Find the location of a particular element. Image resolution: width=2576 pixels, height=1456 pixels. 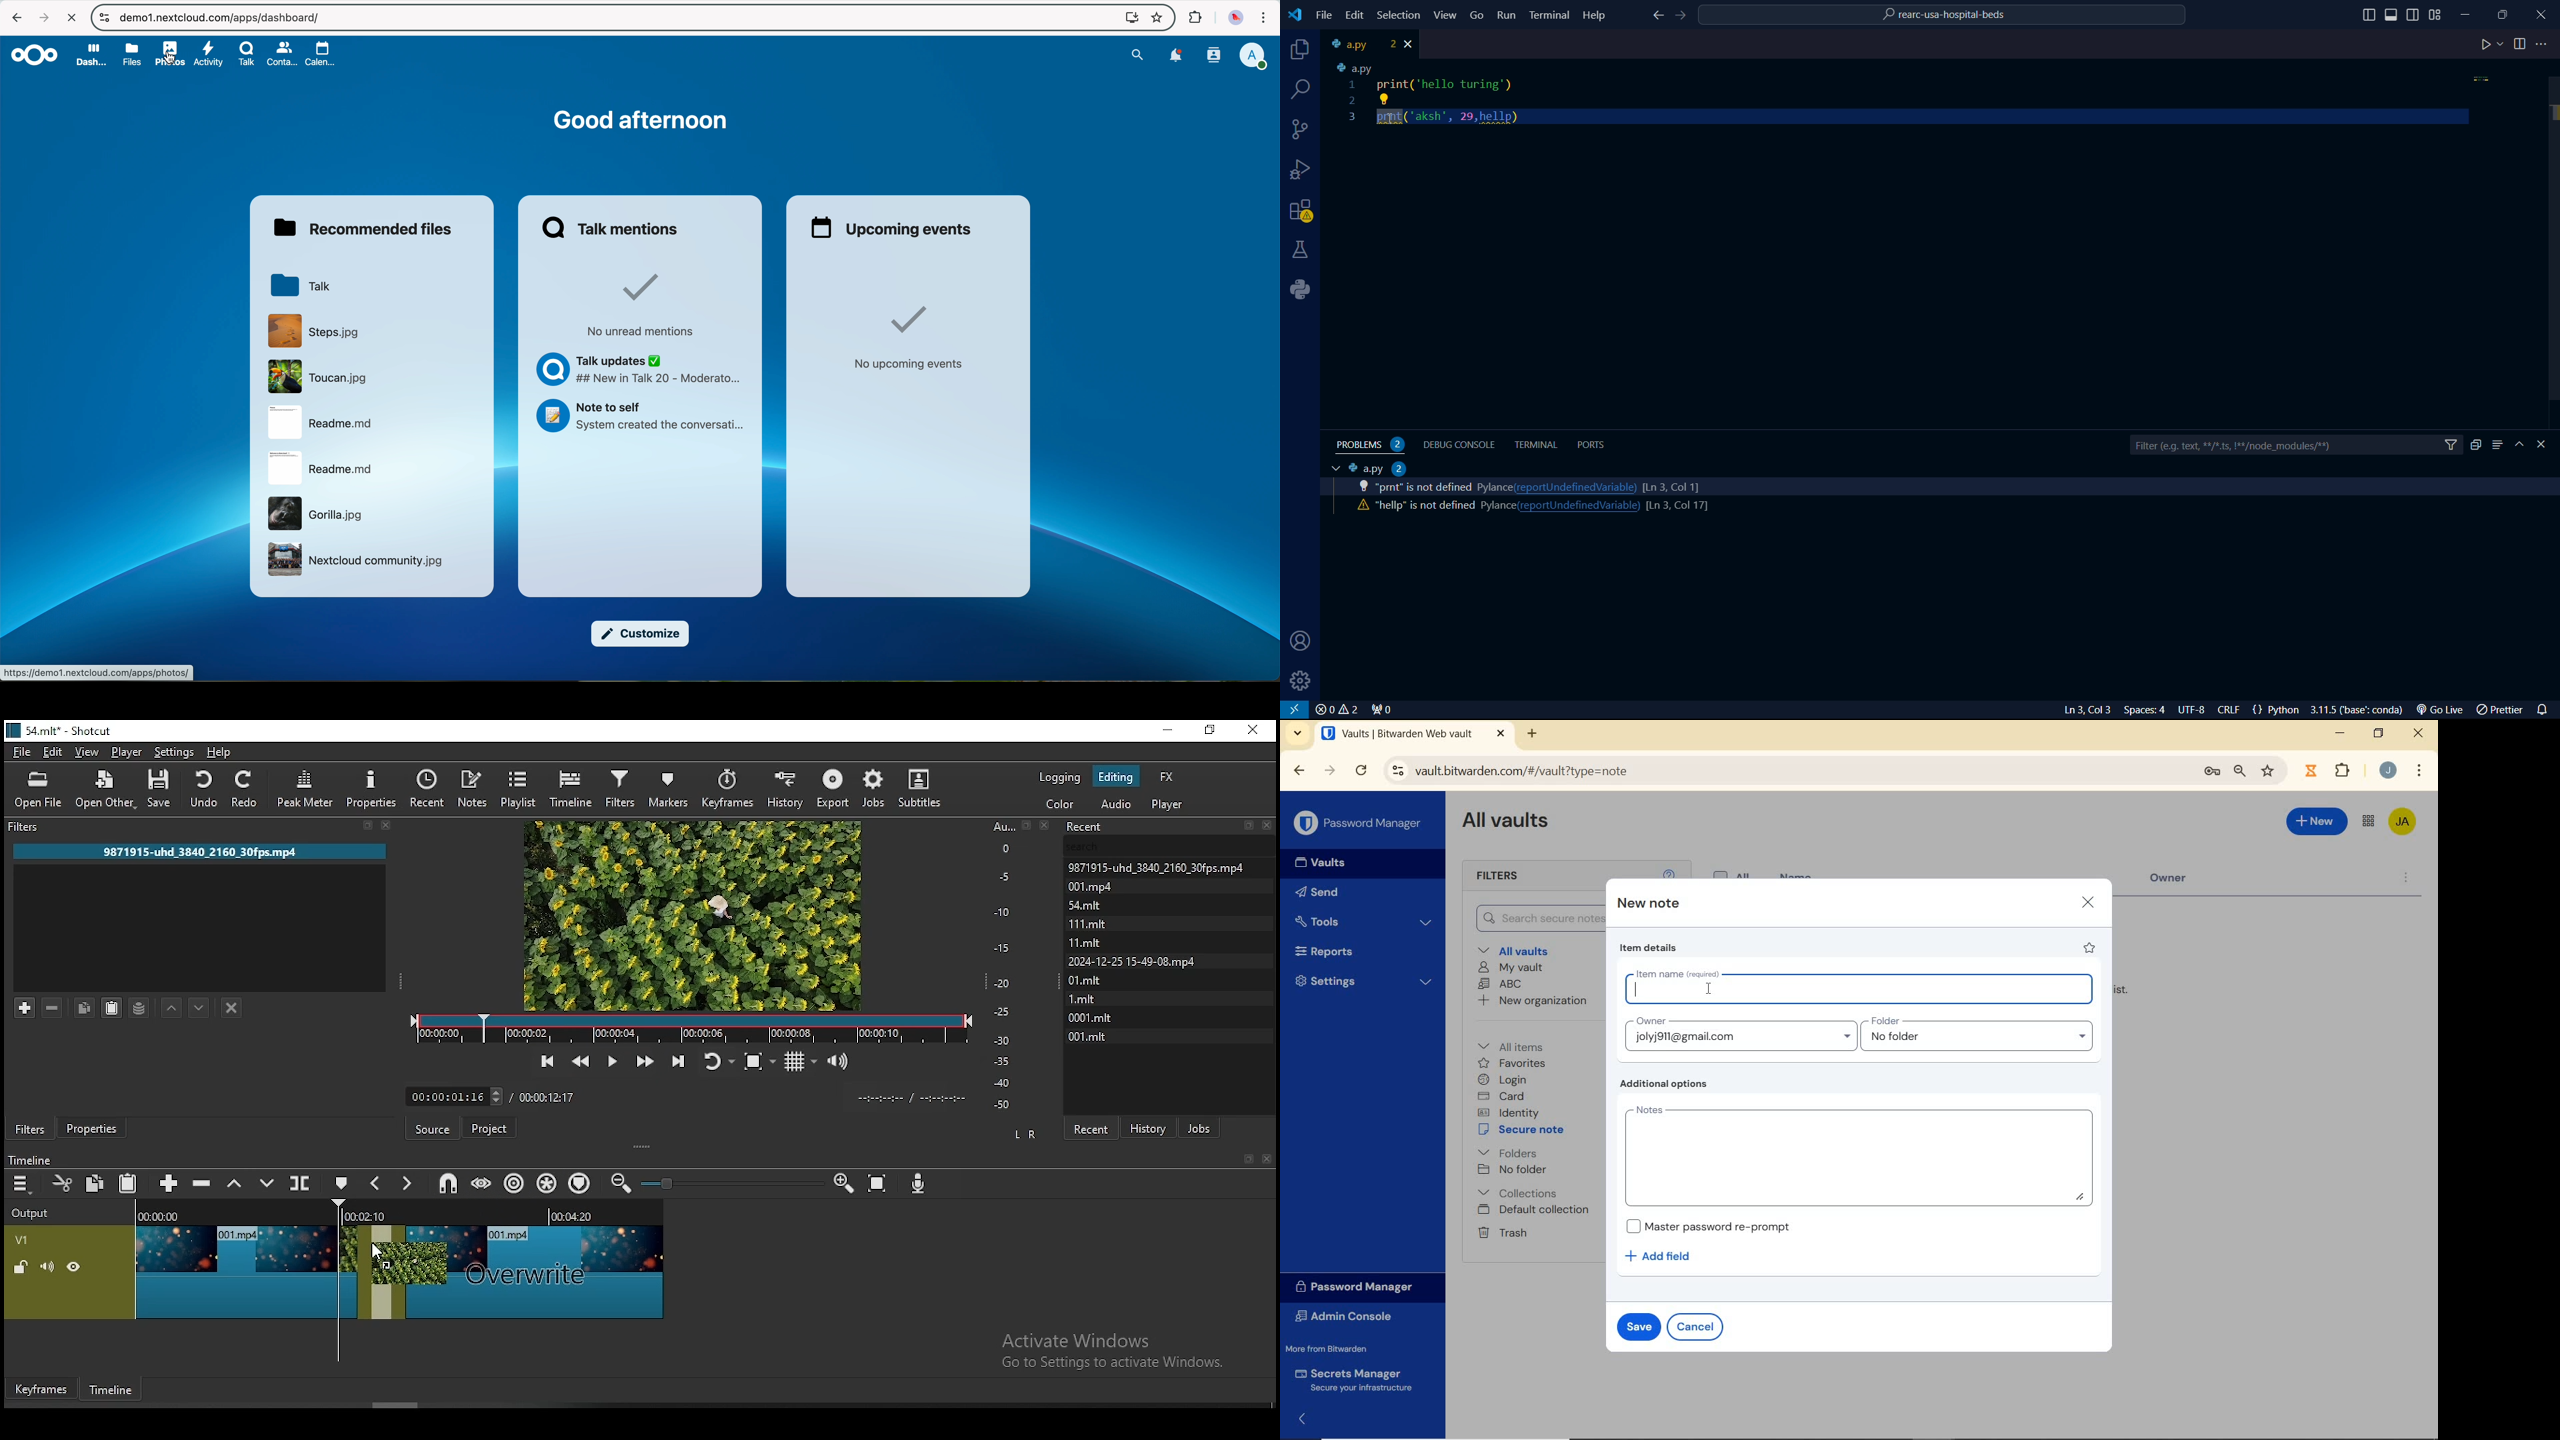

new tab is located at coordinates (1534, 735).